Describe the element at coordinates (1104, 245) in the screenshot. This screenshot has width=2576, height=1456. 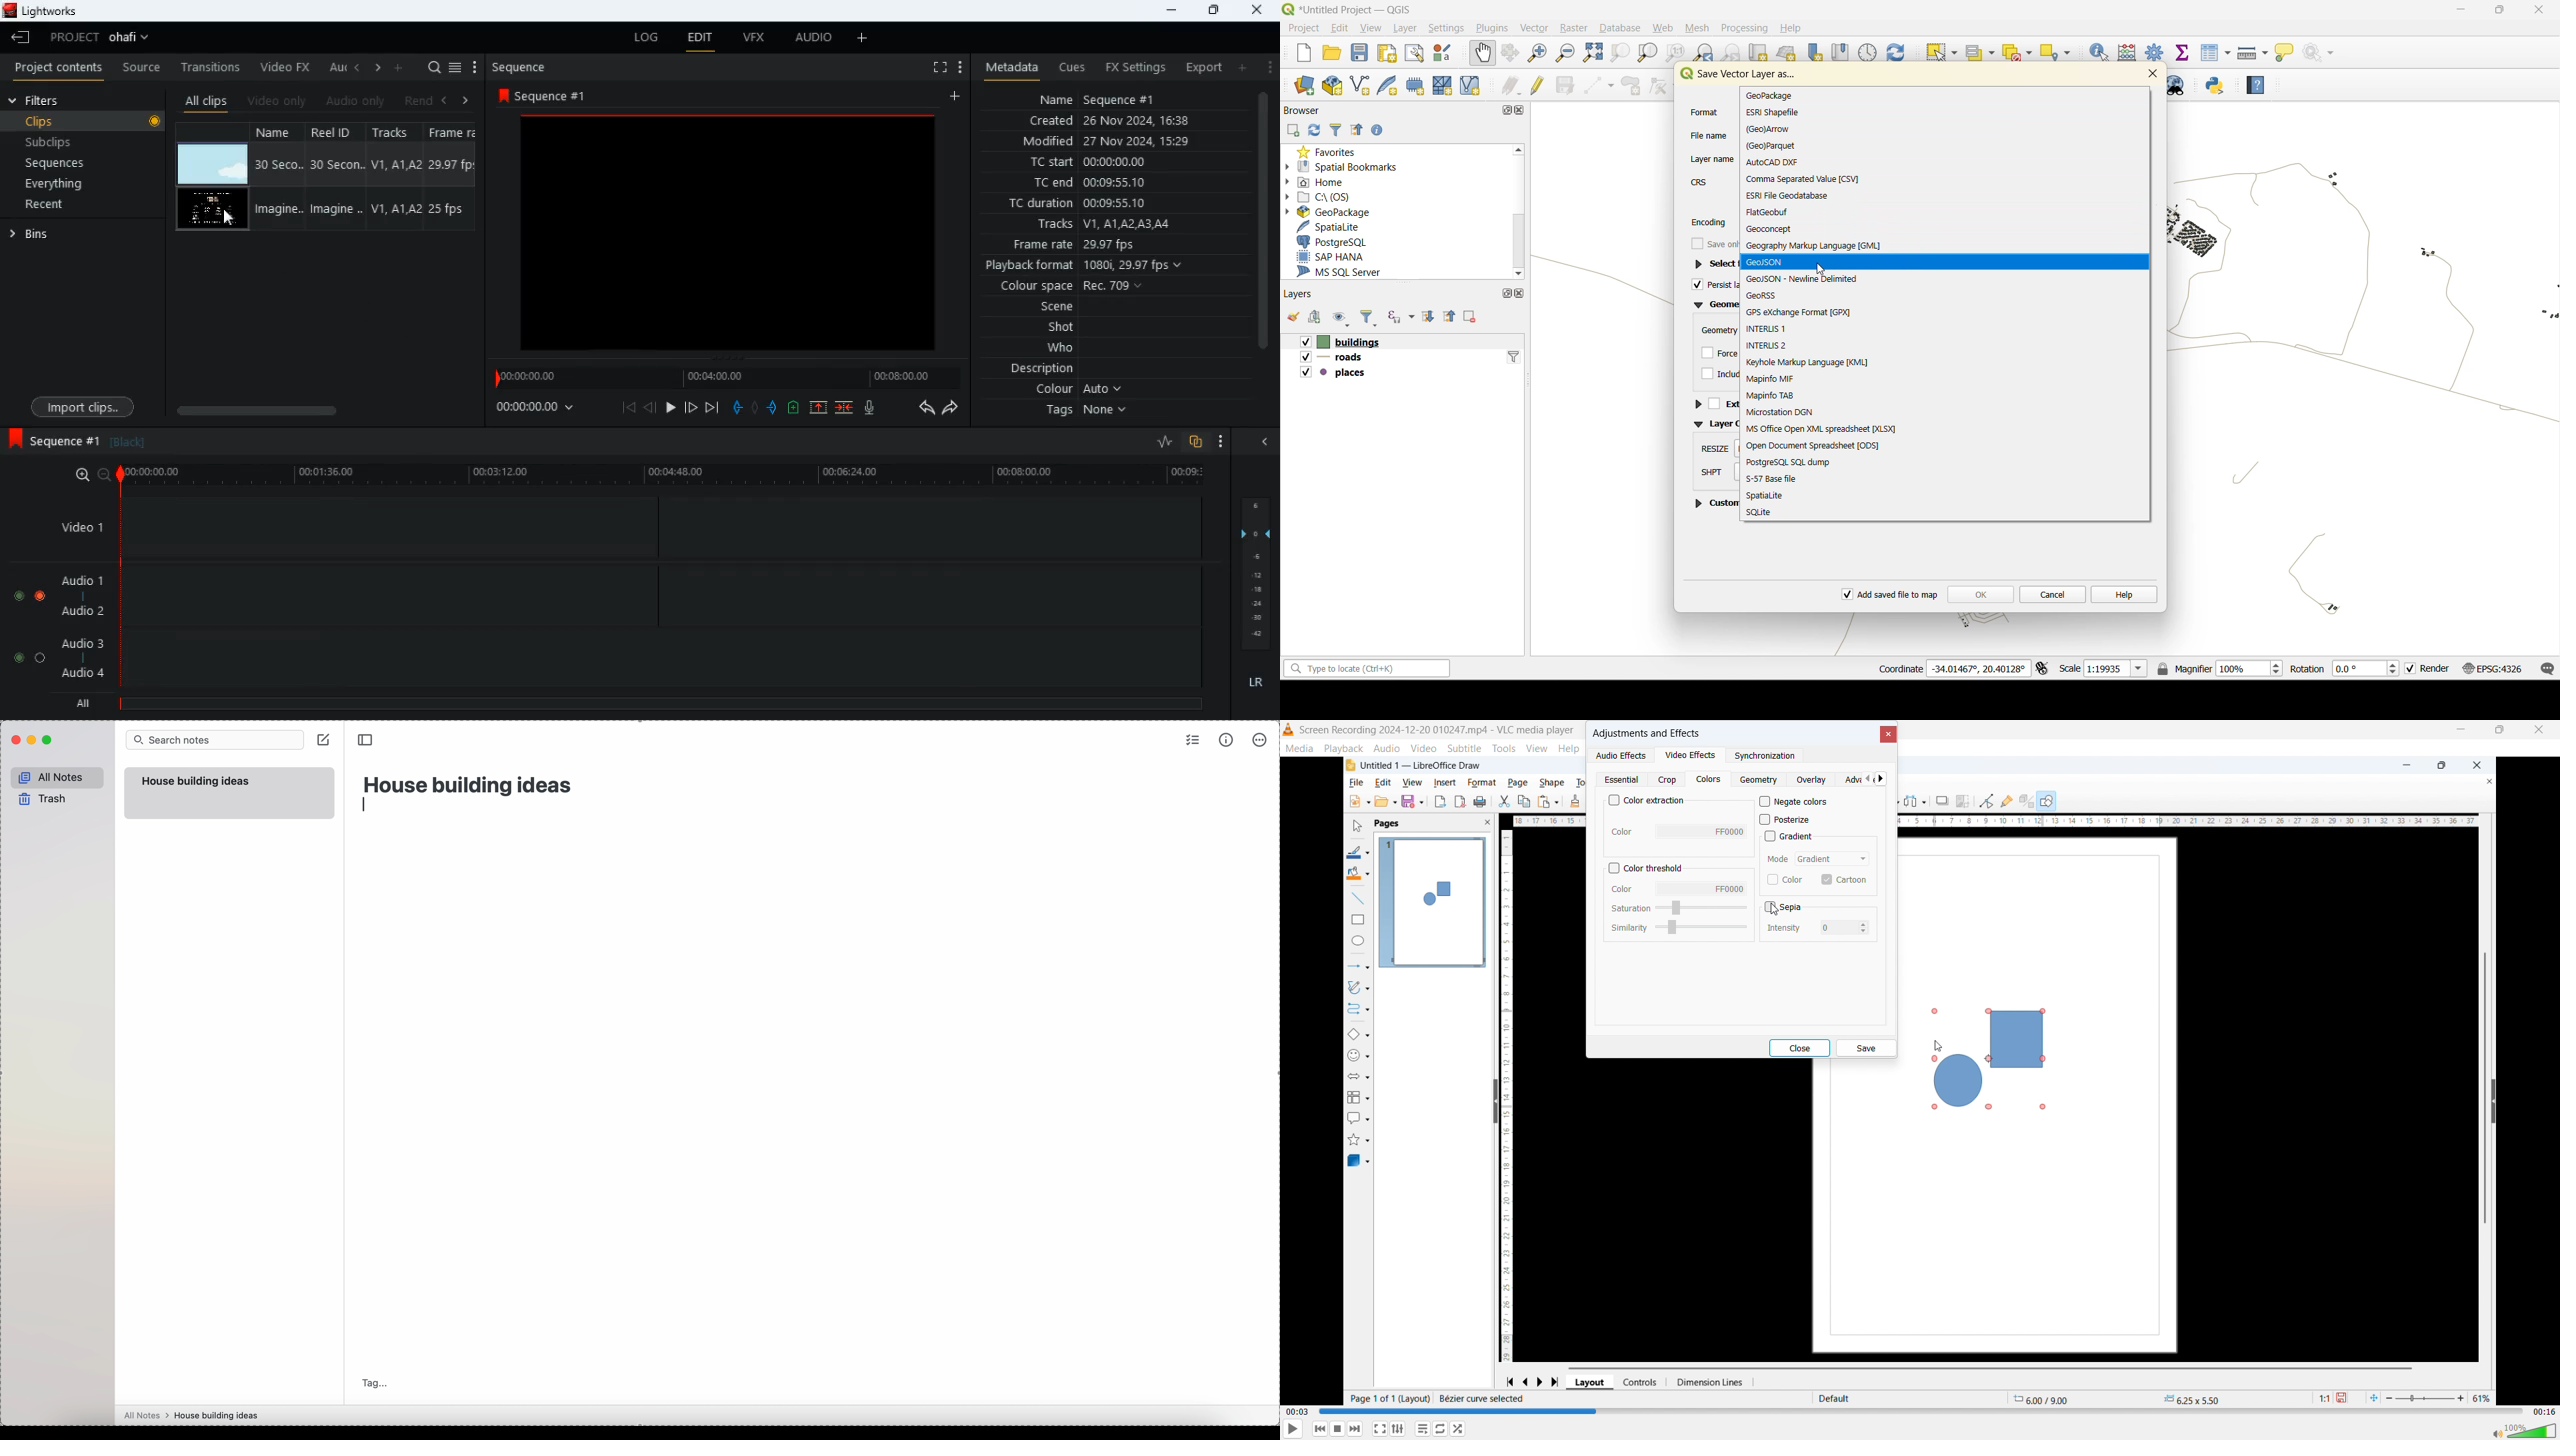
I see `frame rate` at that location.